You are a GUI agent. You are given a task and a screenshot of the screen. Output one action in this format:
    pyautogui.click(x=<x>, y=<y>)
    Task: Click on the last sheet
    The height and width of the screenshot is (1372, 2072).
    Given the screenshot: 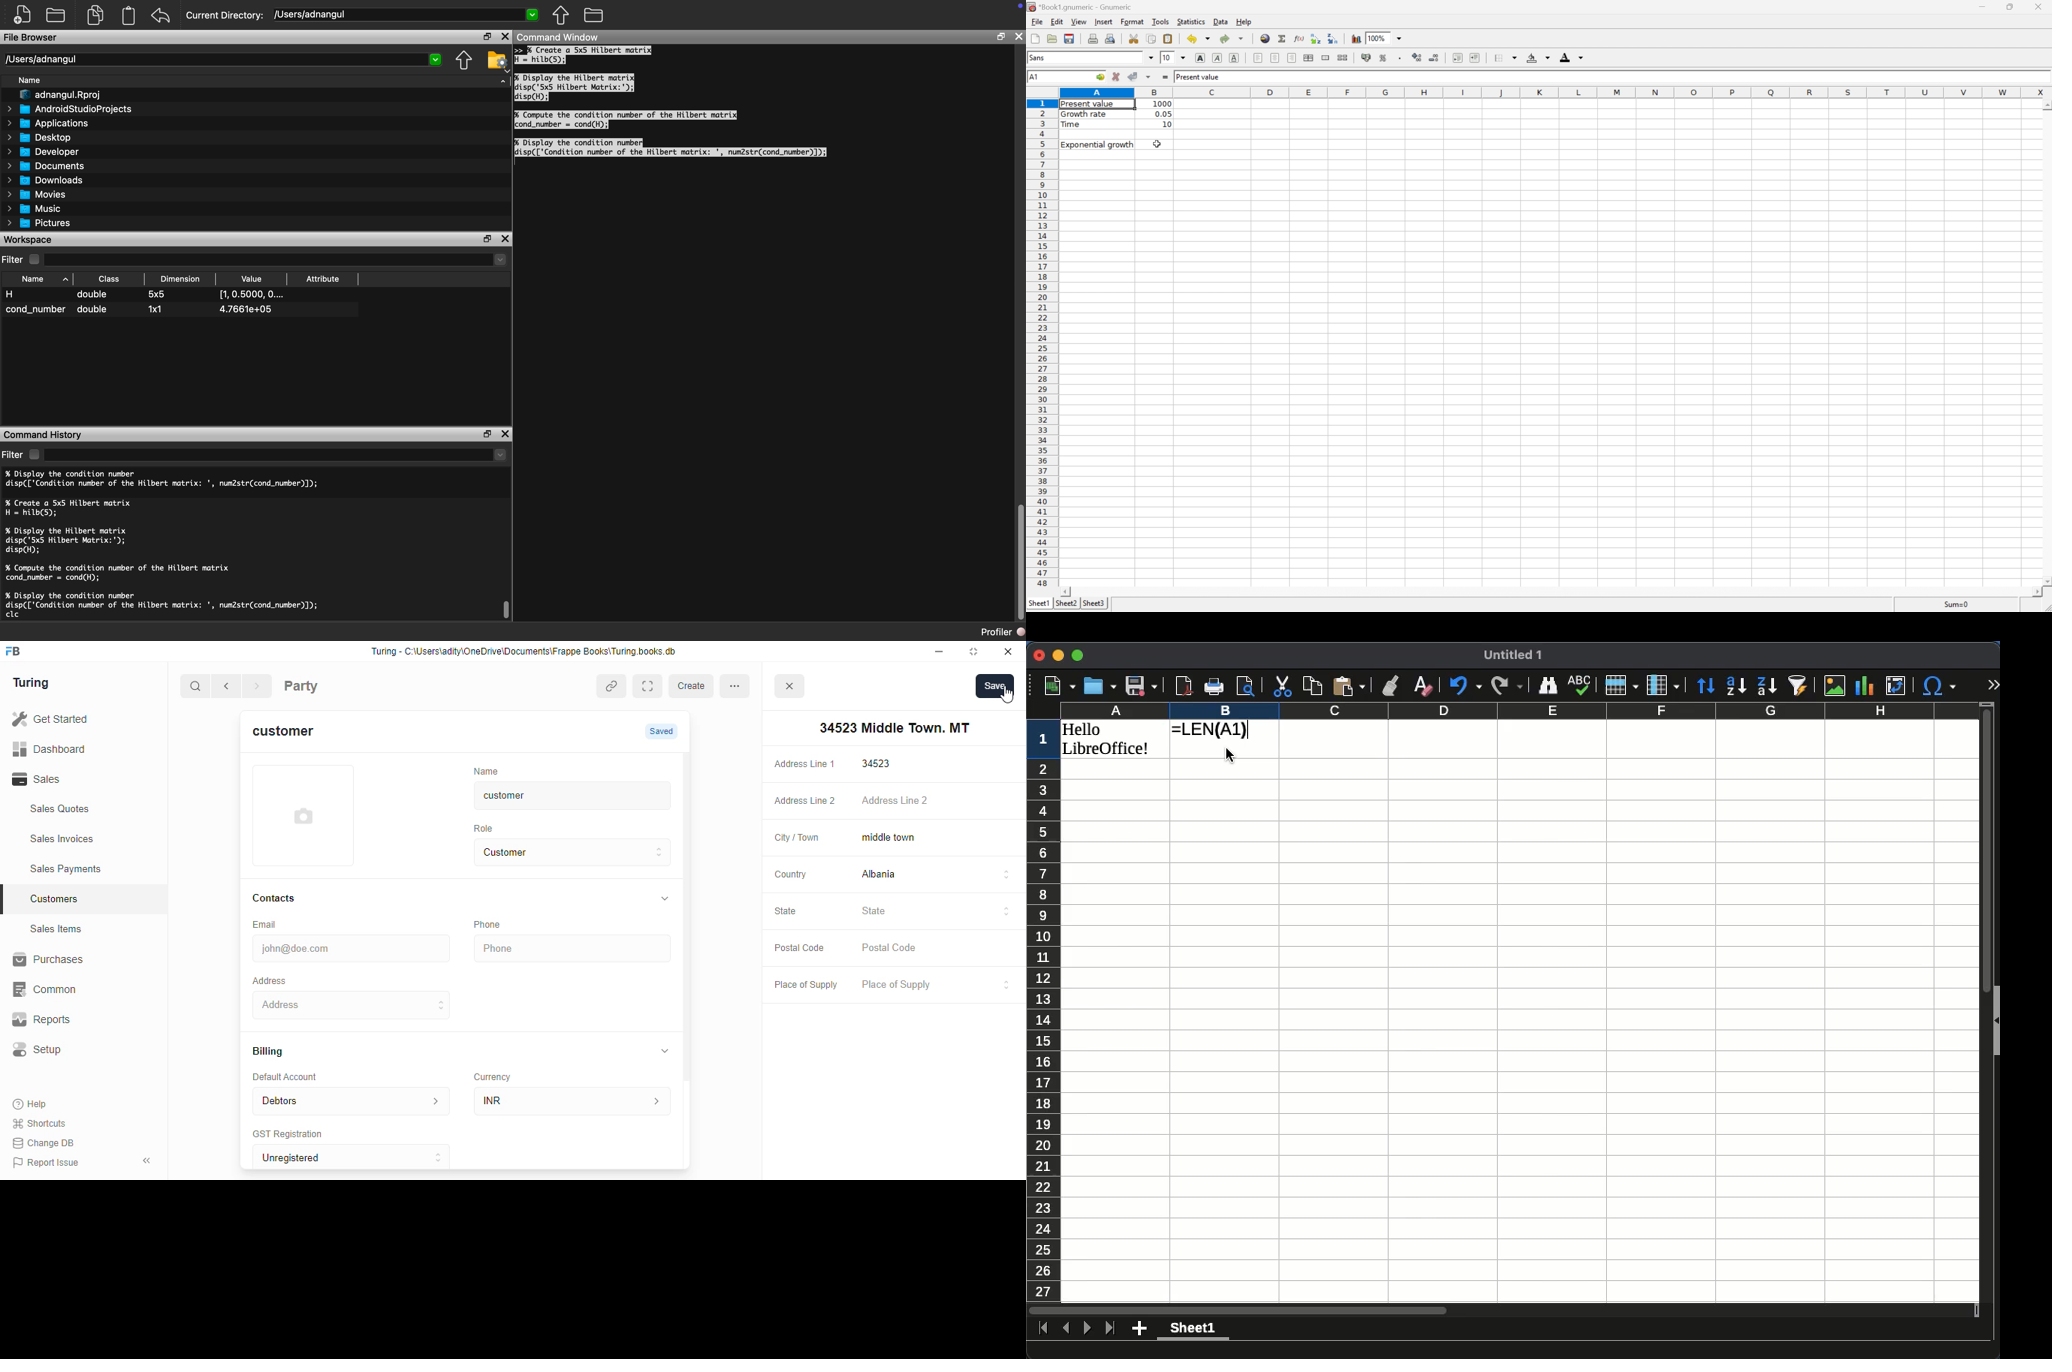 What is the action you would take?
    pyautogui.click(x=1044, y=1329)
    